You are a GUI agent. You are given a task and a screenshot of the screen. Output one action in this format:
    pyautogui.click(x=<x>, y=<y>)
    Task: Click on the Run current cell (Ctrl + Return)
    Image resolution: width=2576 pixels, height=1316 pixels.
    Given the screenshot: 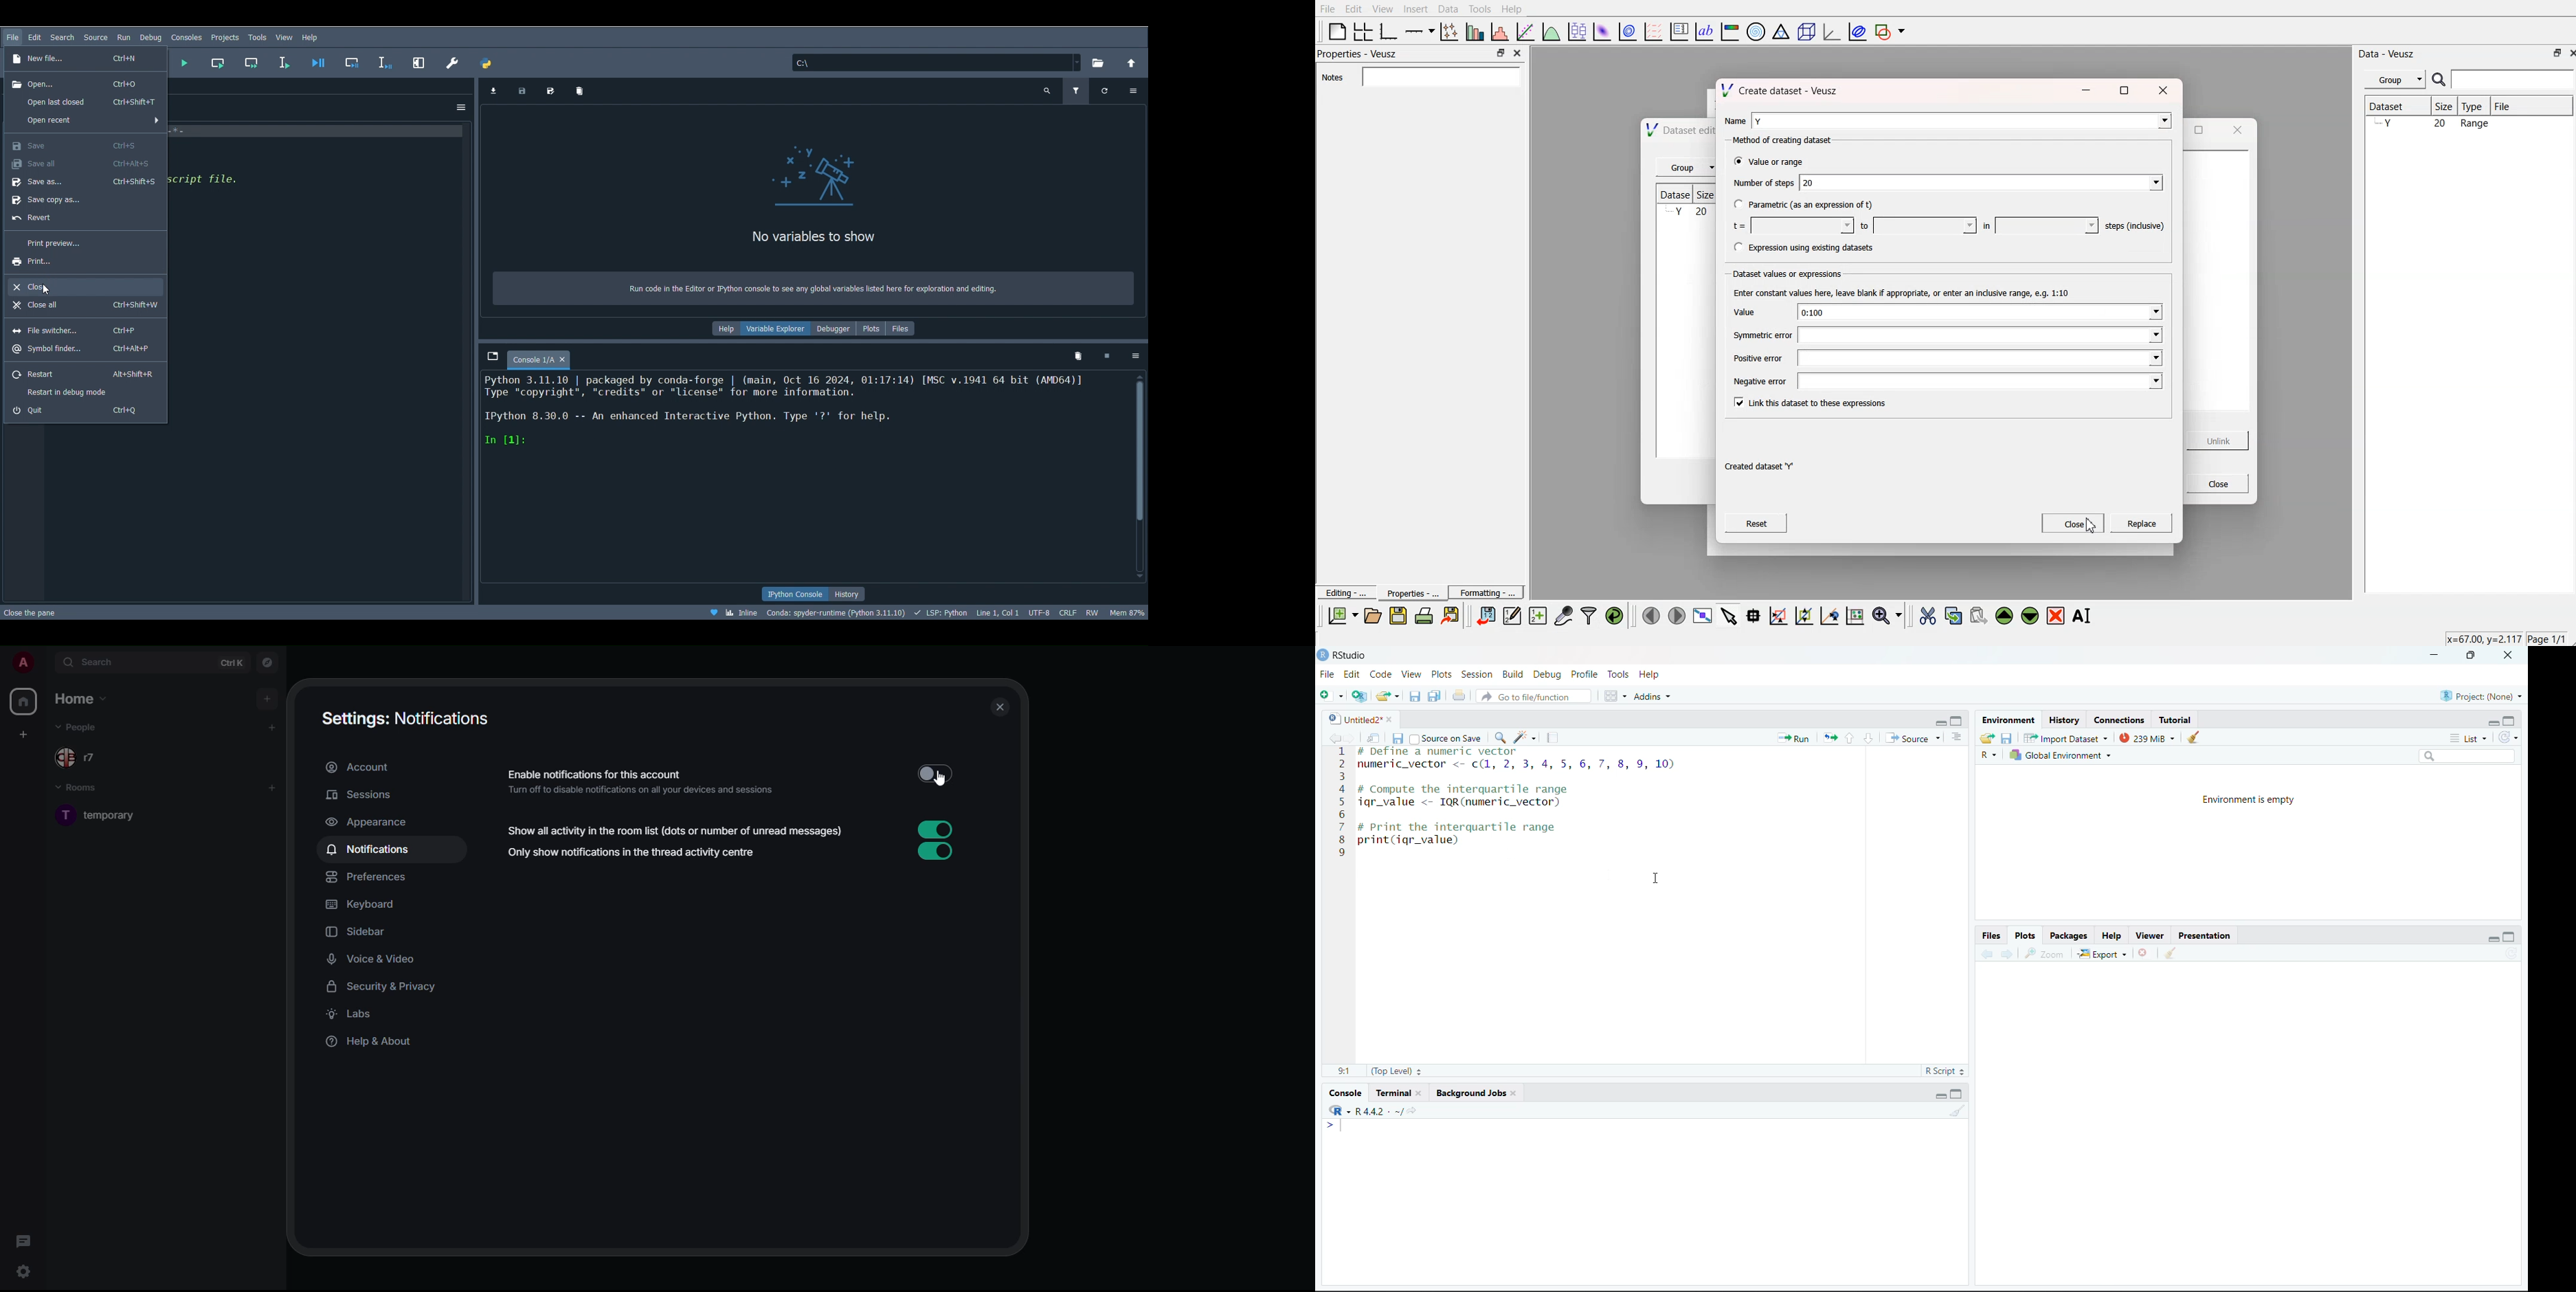 What is the action you would take?
    pyautogui.click(x=216, y=63)
    